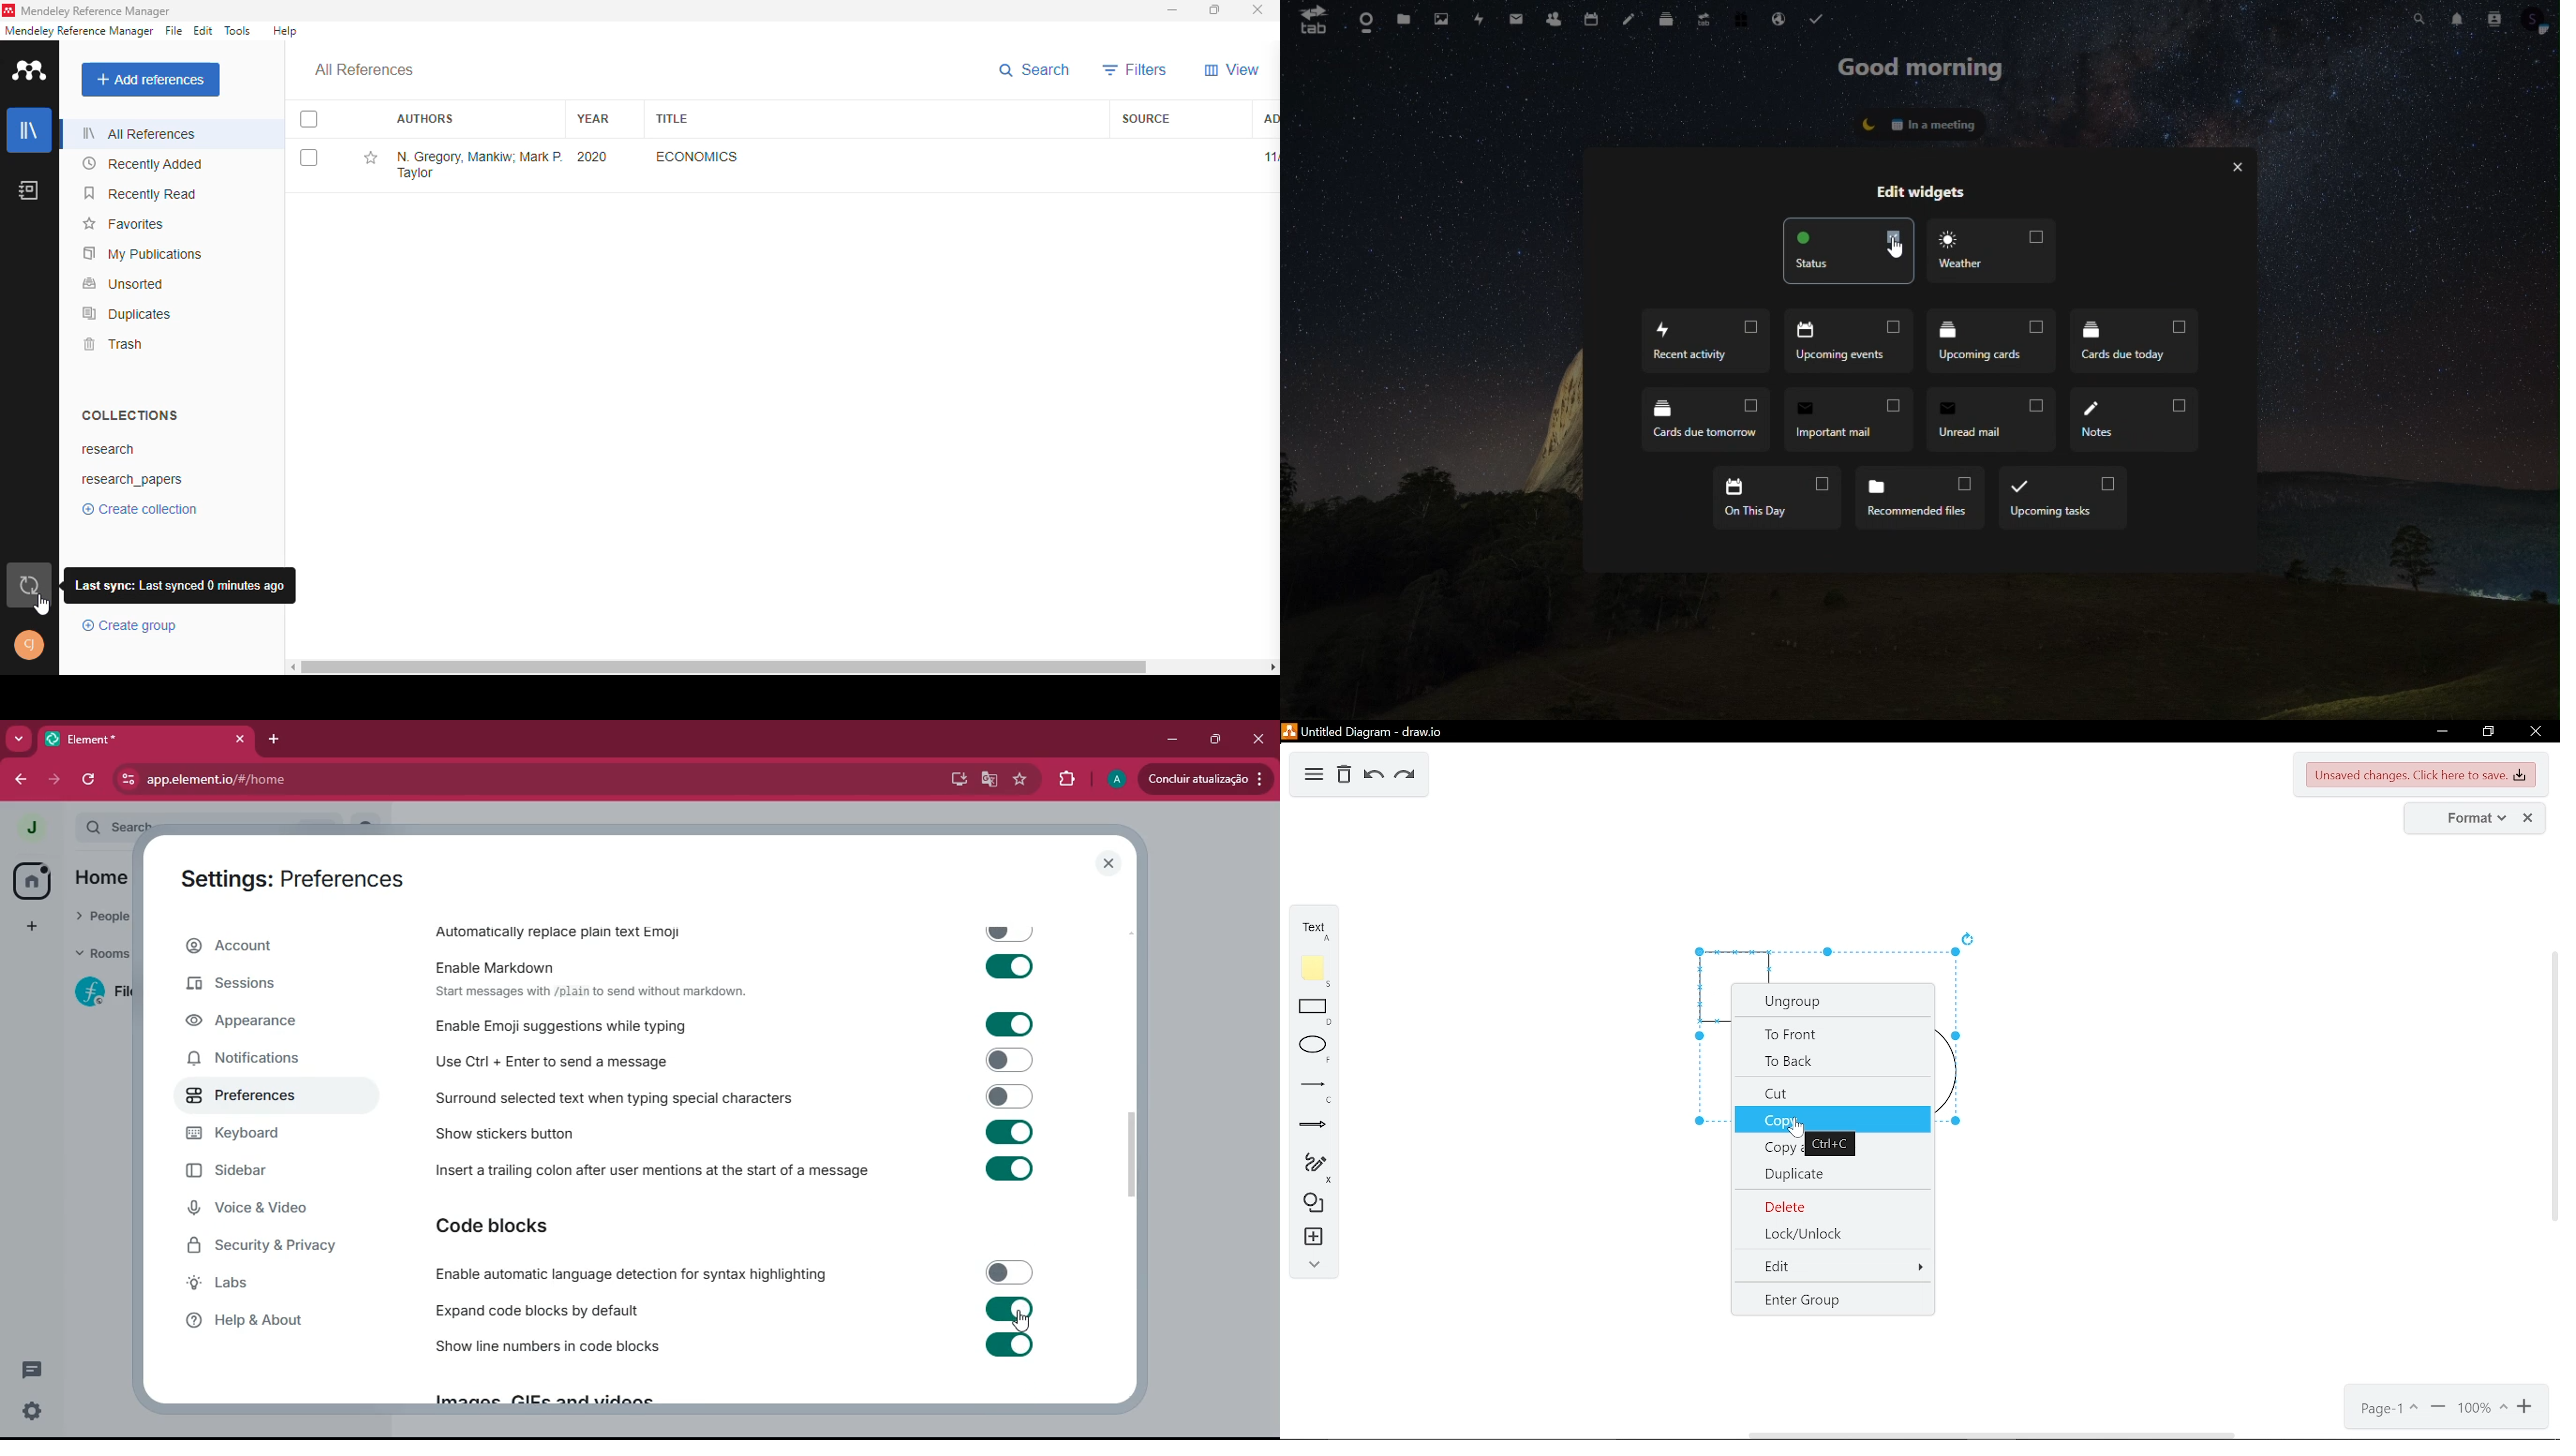  Describe the element at coordinates (2064, 496) in the screenshot. I see `upcoming tasks` at that location.